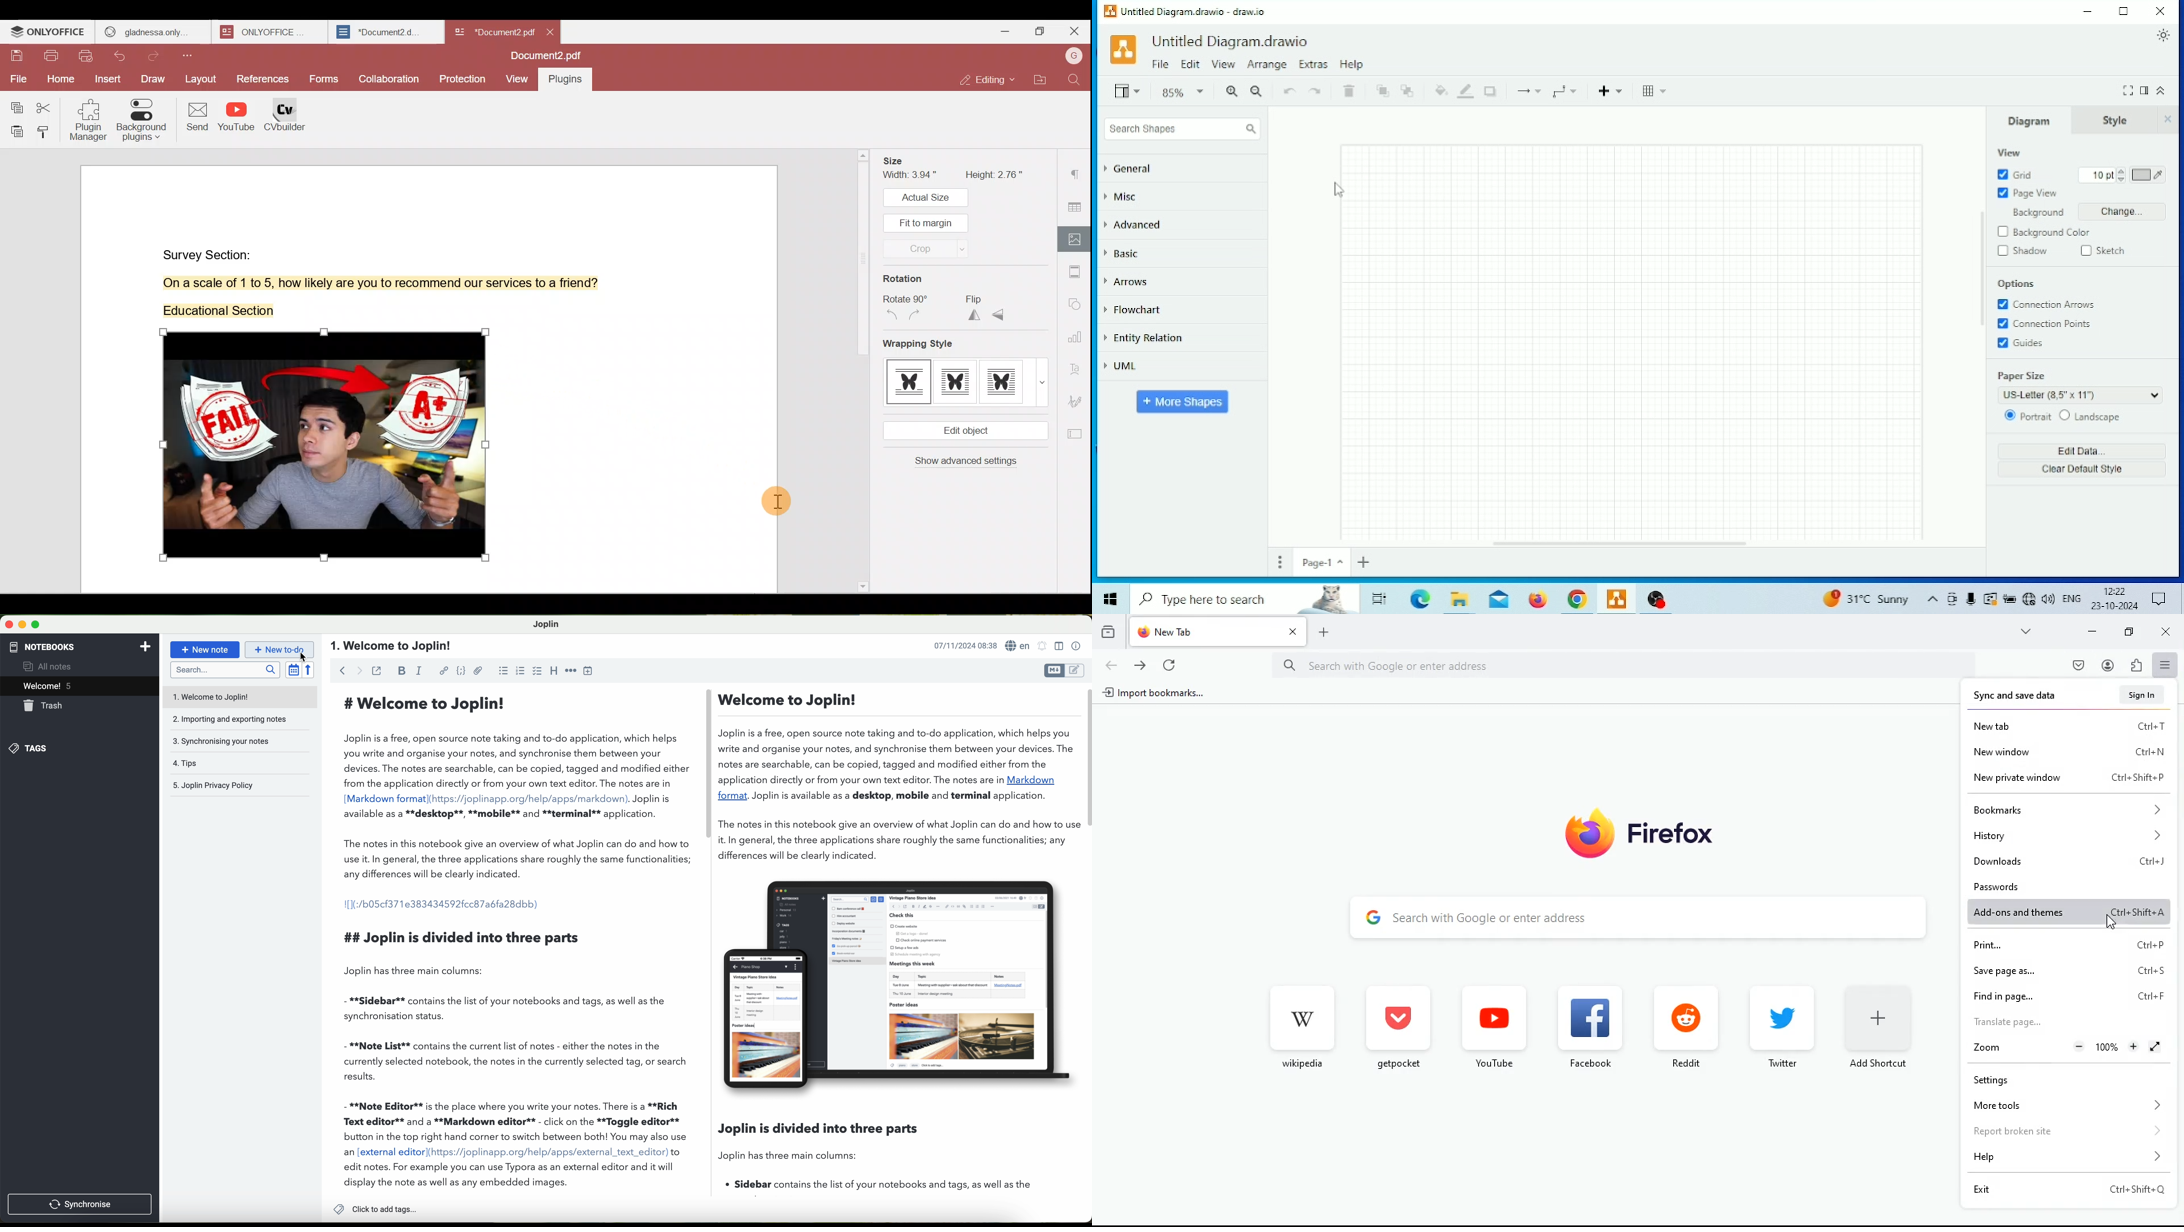 This screenshot has width=2184, height=1232. I want to click on Collaboration, so click(388, 78).